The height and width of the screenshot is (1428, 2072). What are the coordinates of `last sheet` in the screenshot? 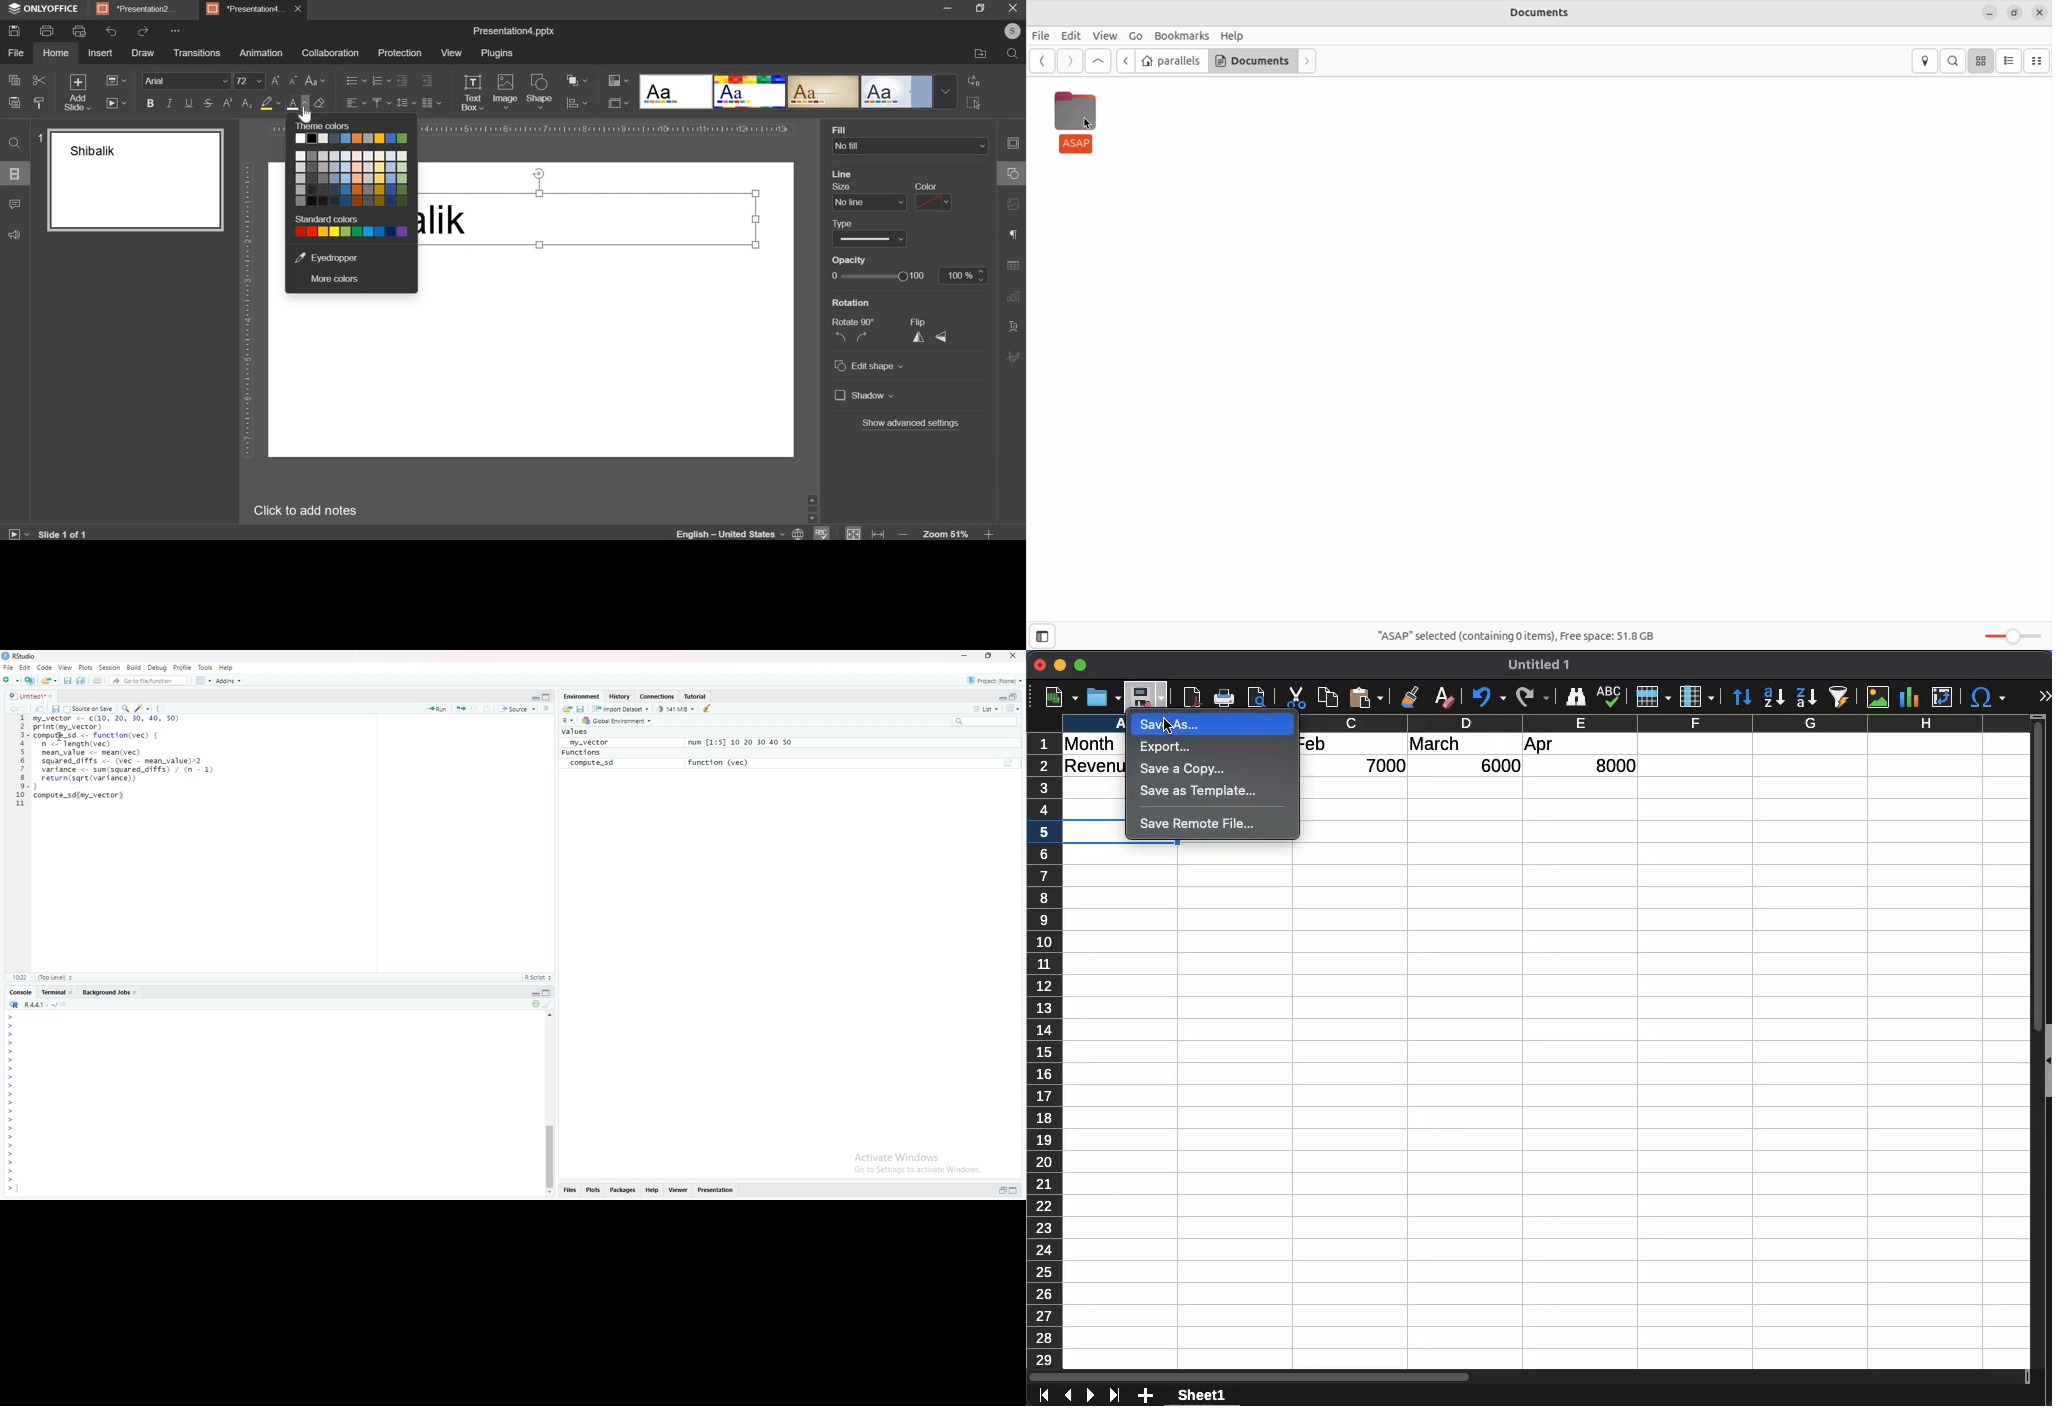 It's located at (1114, 1396).